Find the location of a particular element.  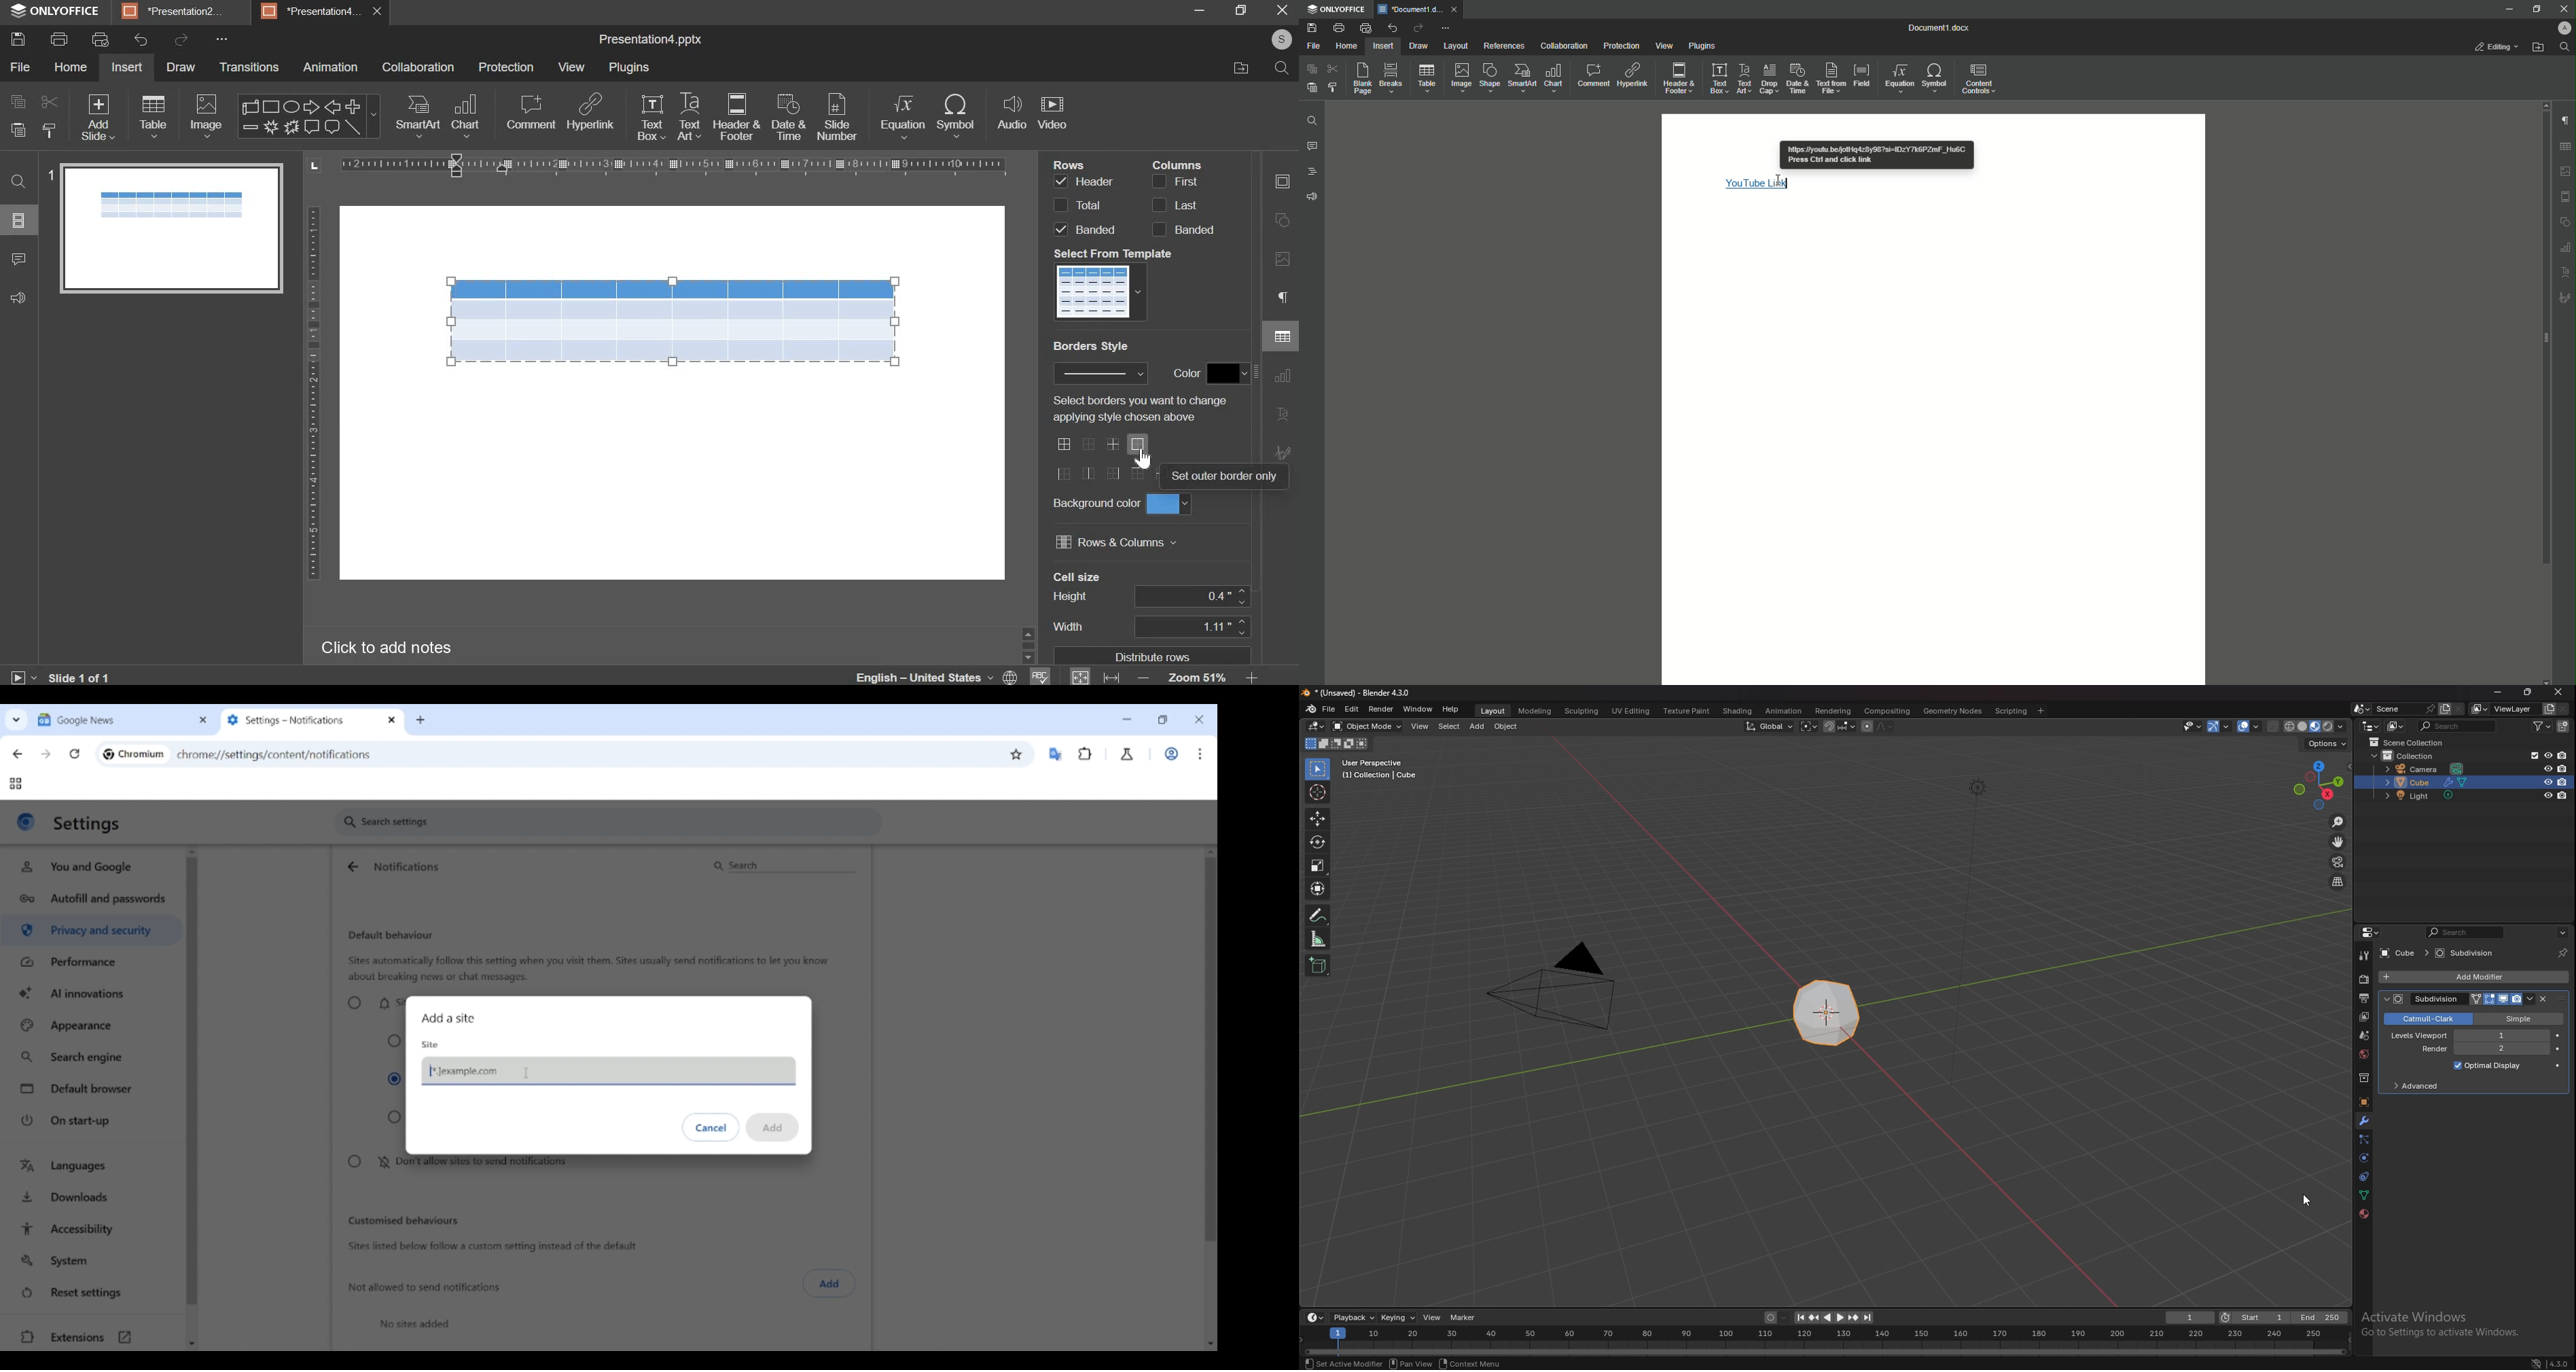

add cube is located at coordinates (1317, 966).